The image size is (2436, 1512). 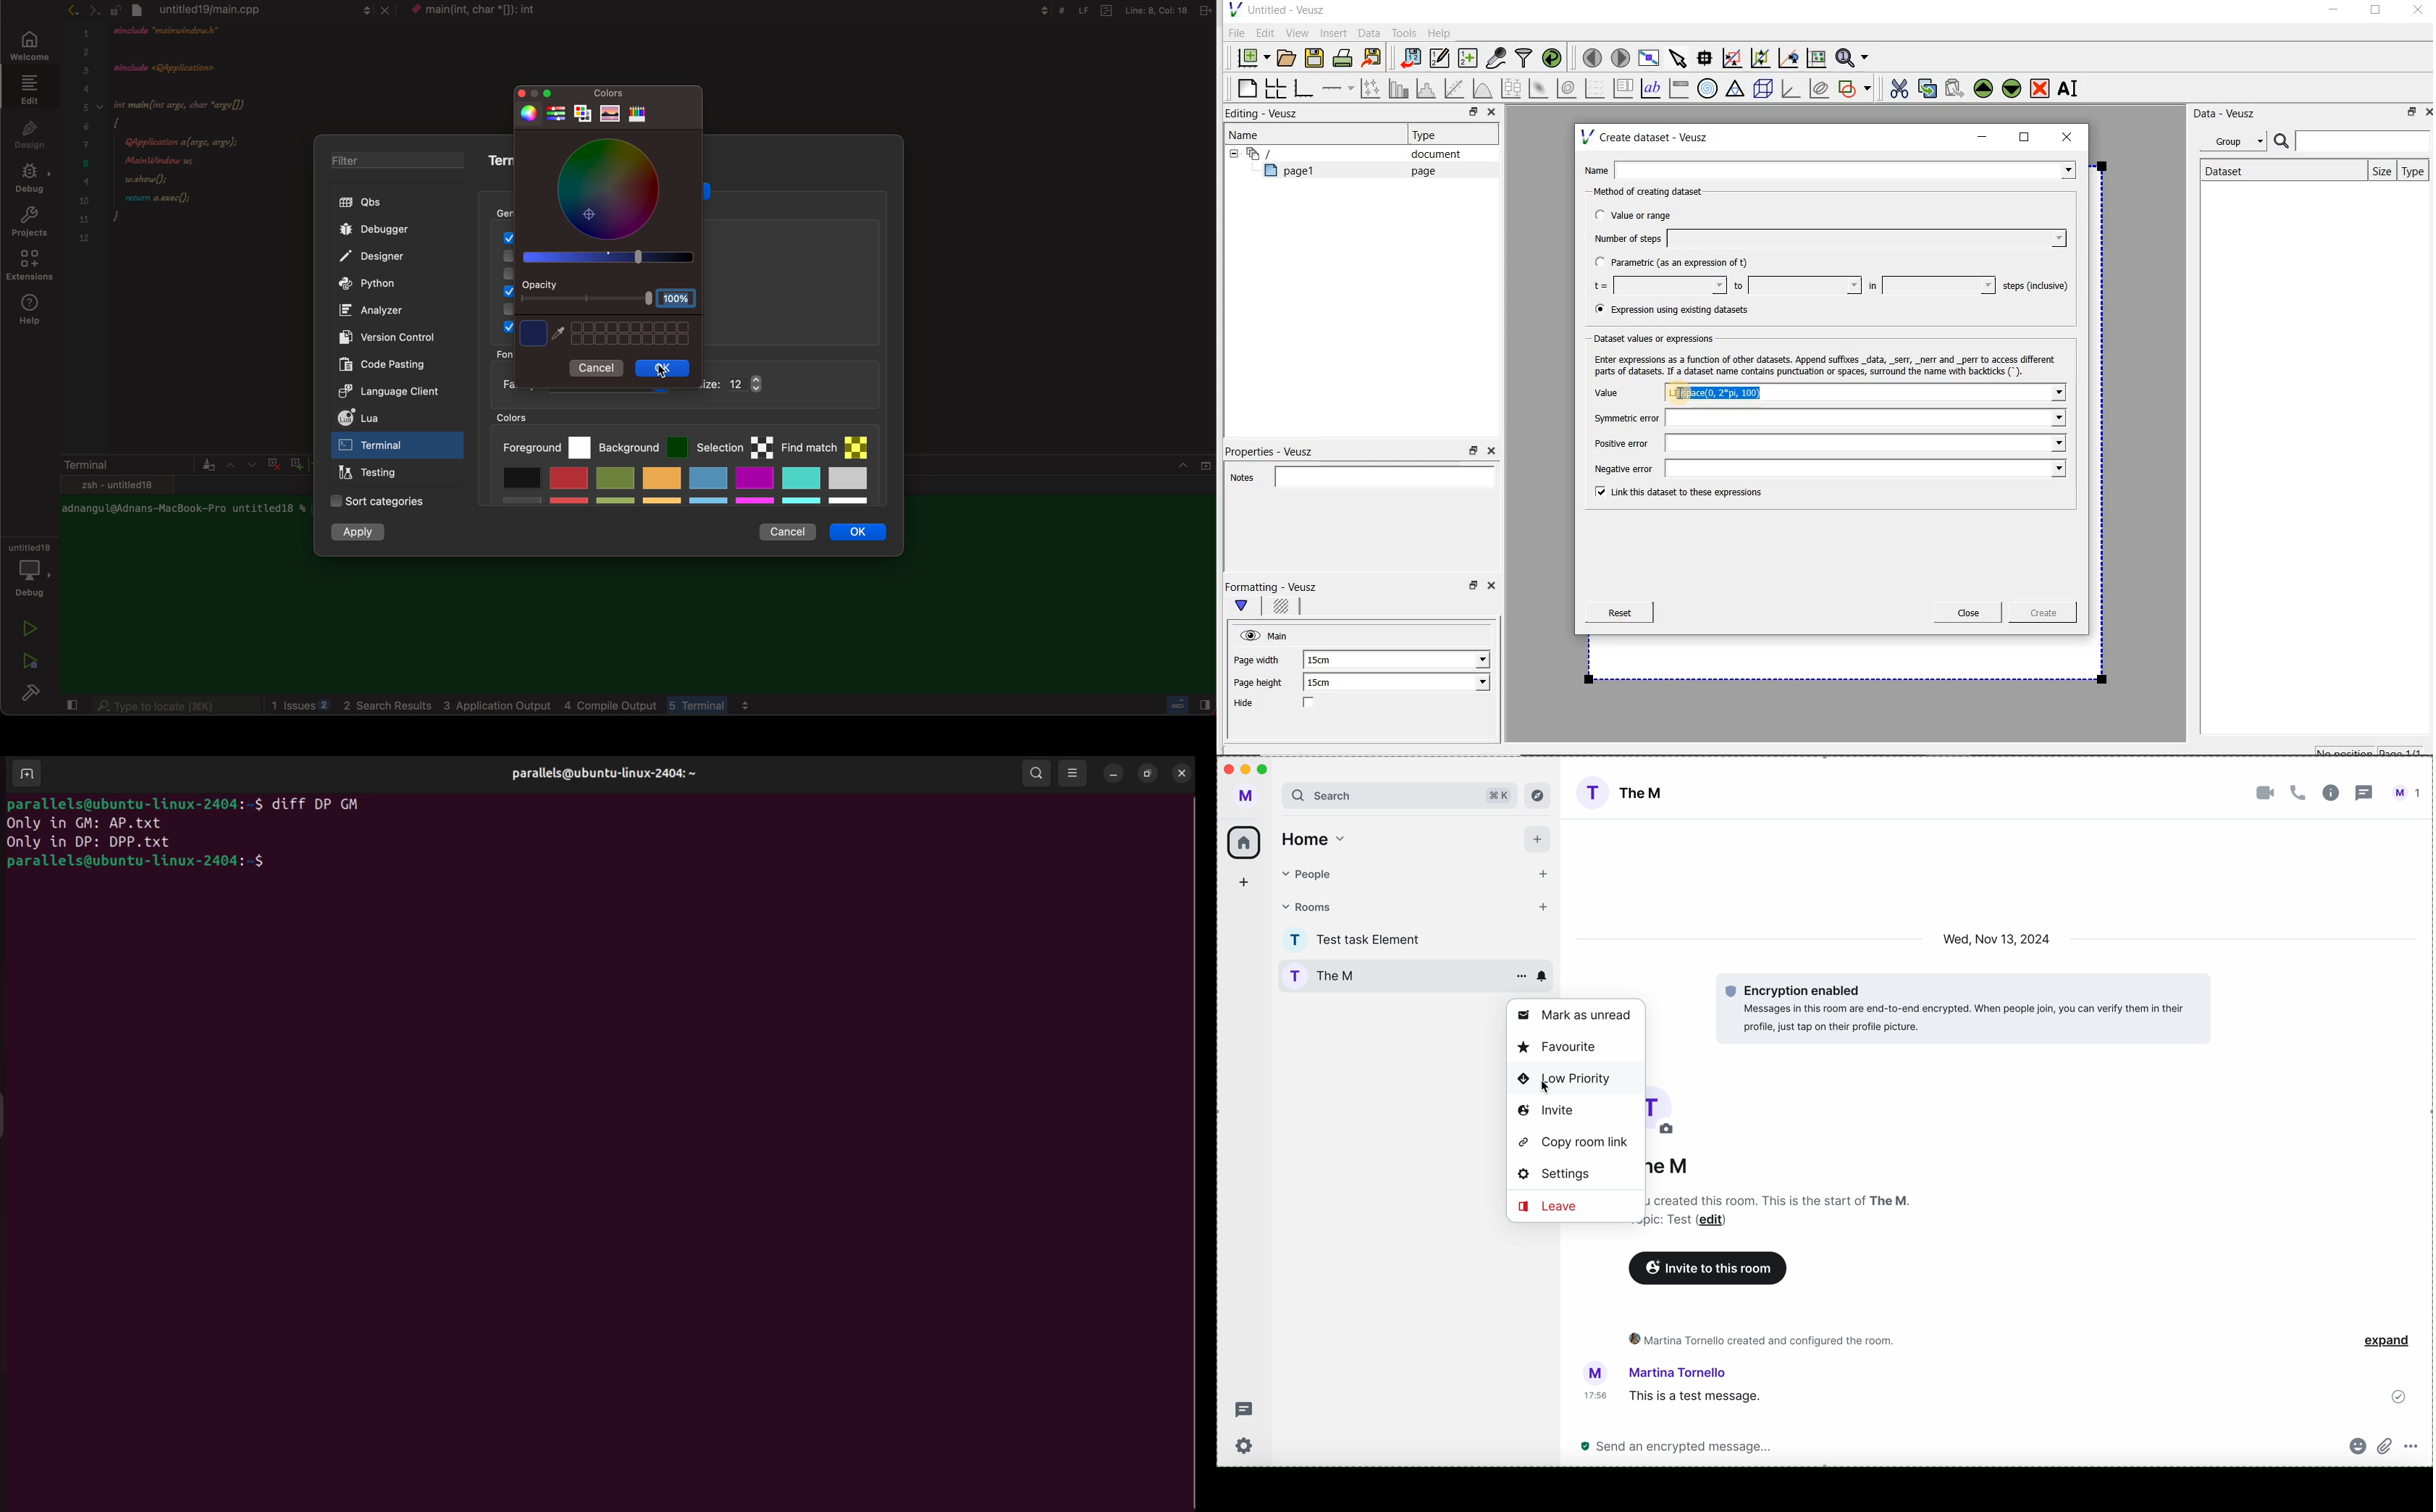 I want to click on enable notifications room, so click(x=1545, y=978).